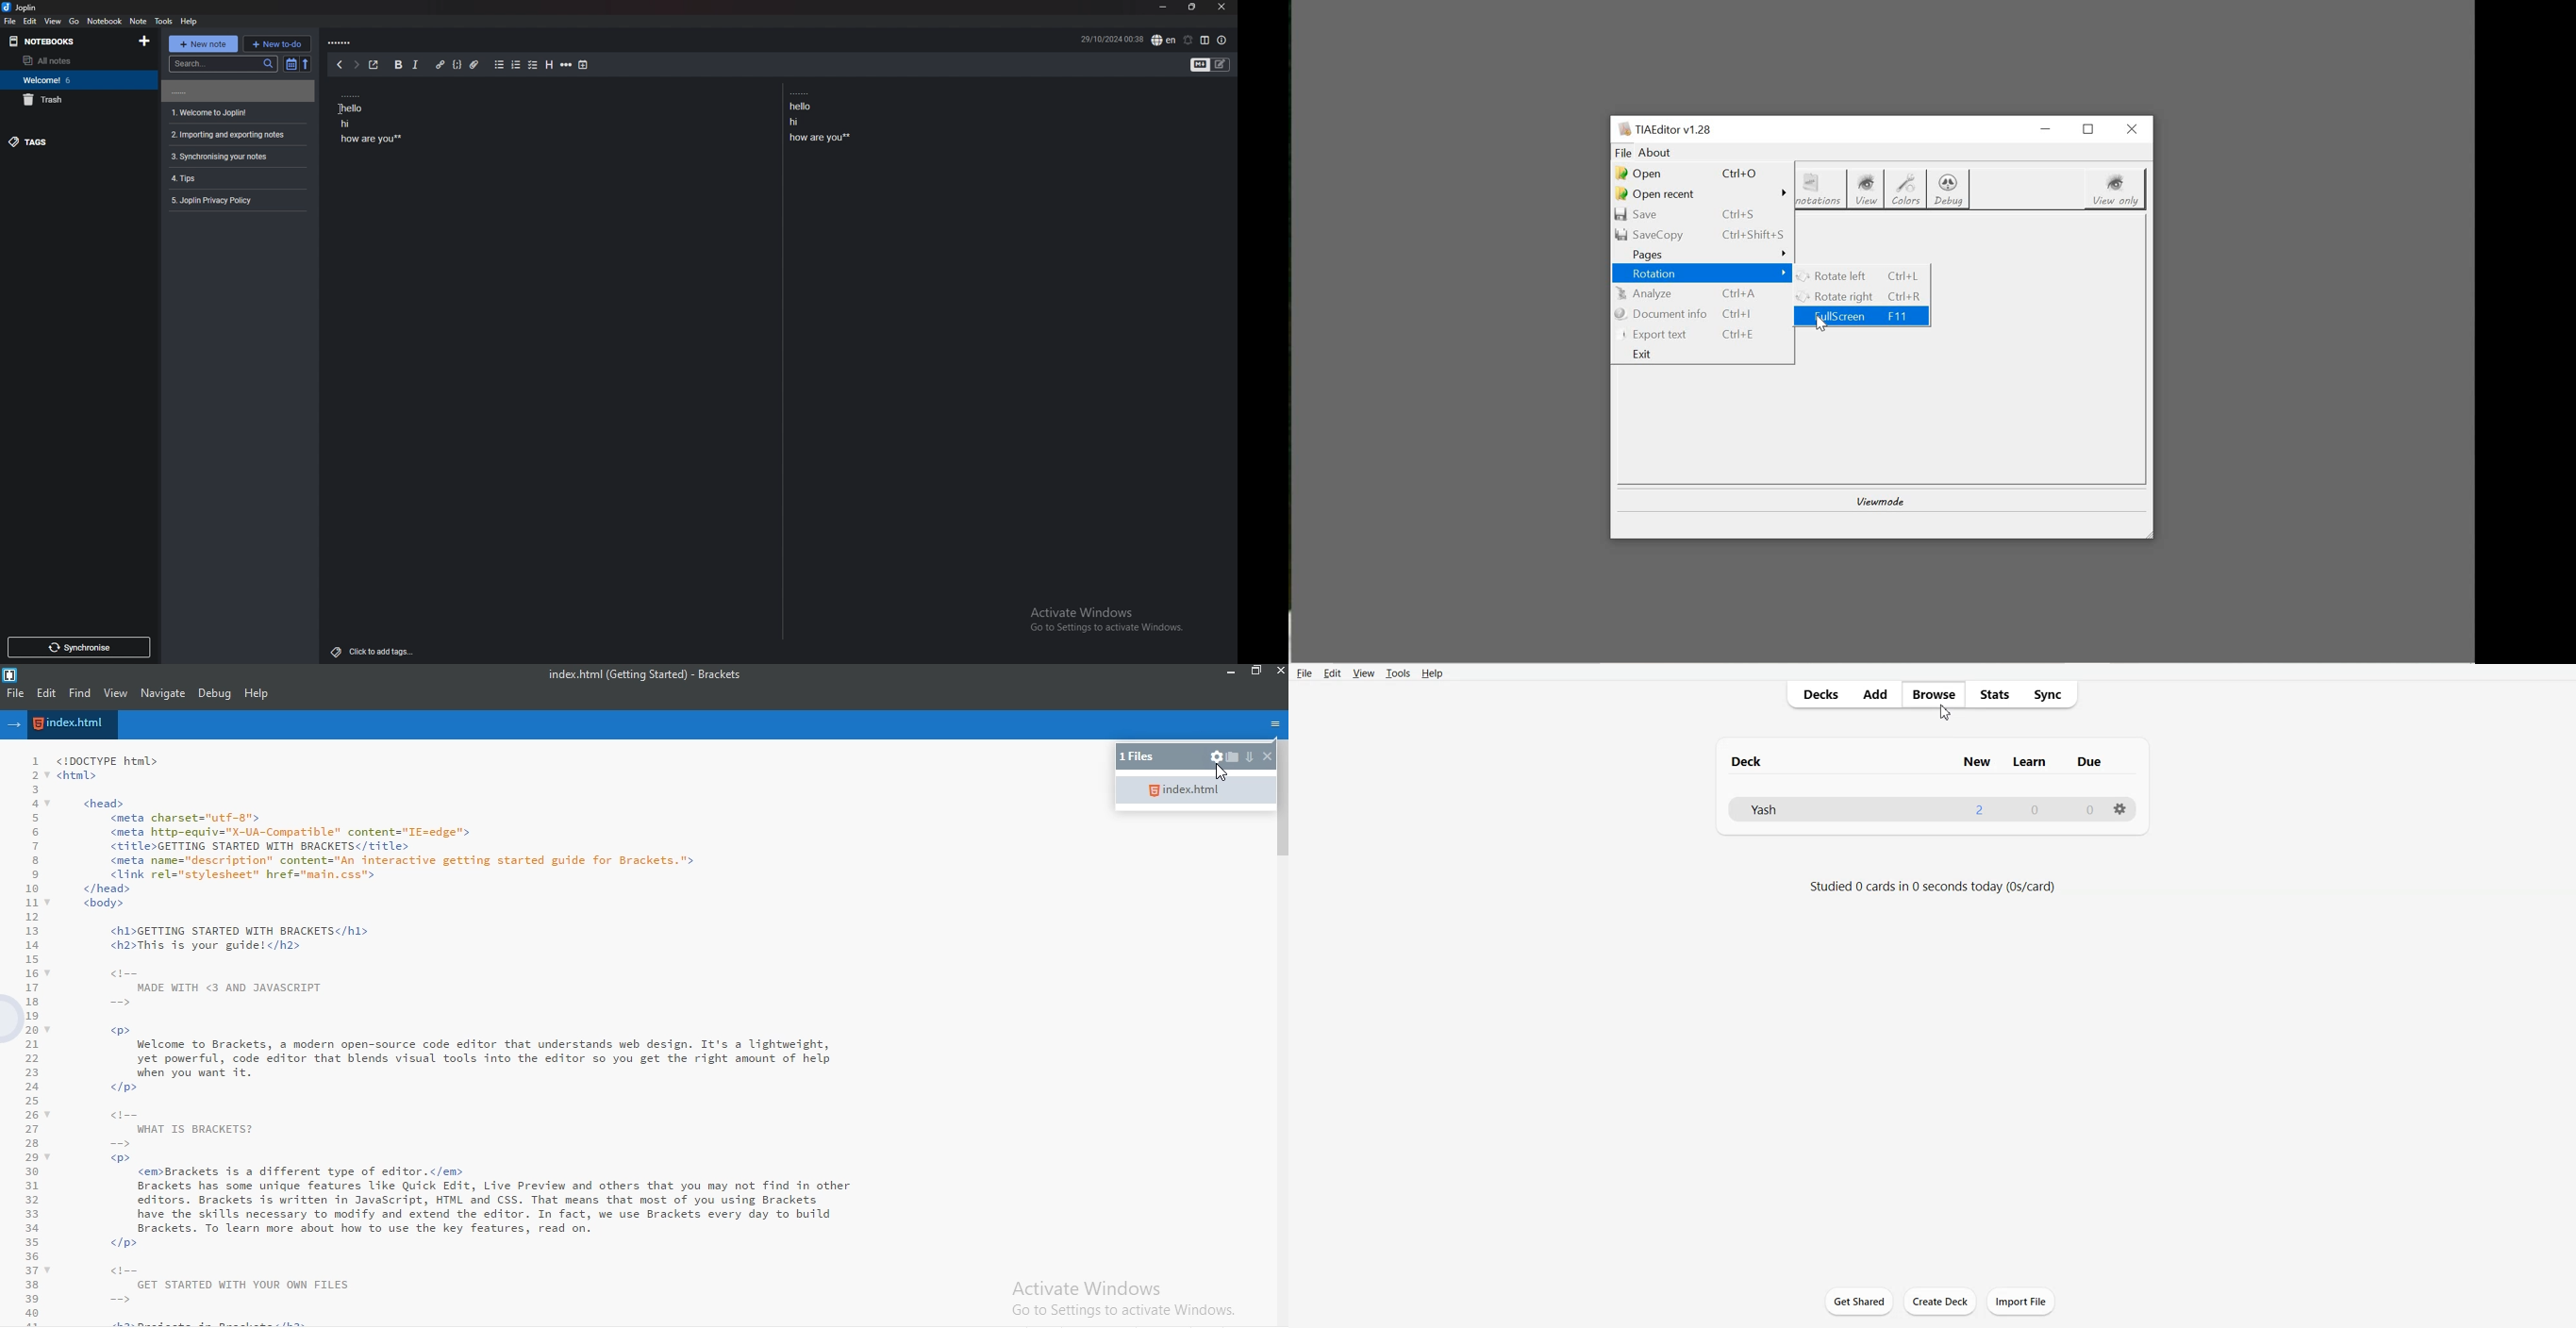 The width and height of the screenshot is (2576, 1344). Describe the element at coordinates (188, 21) in the screenshot. I see `help` at that location.